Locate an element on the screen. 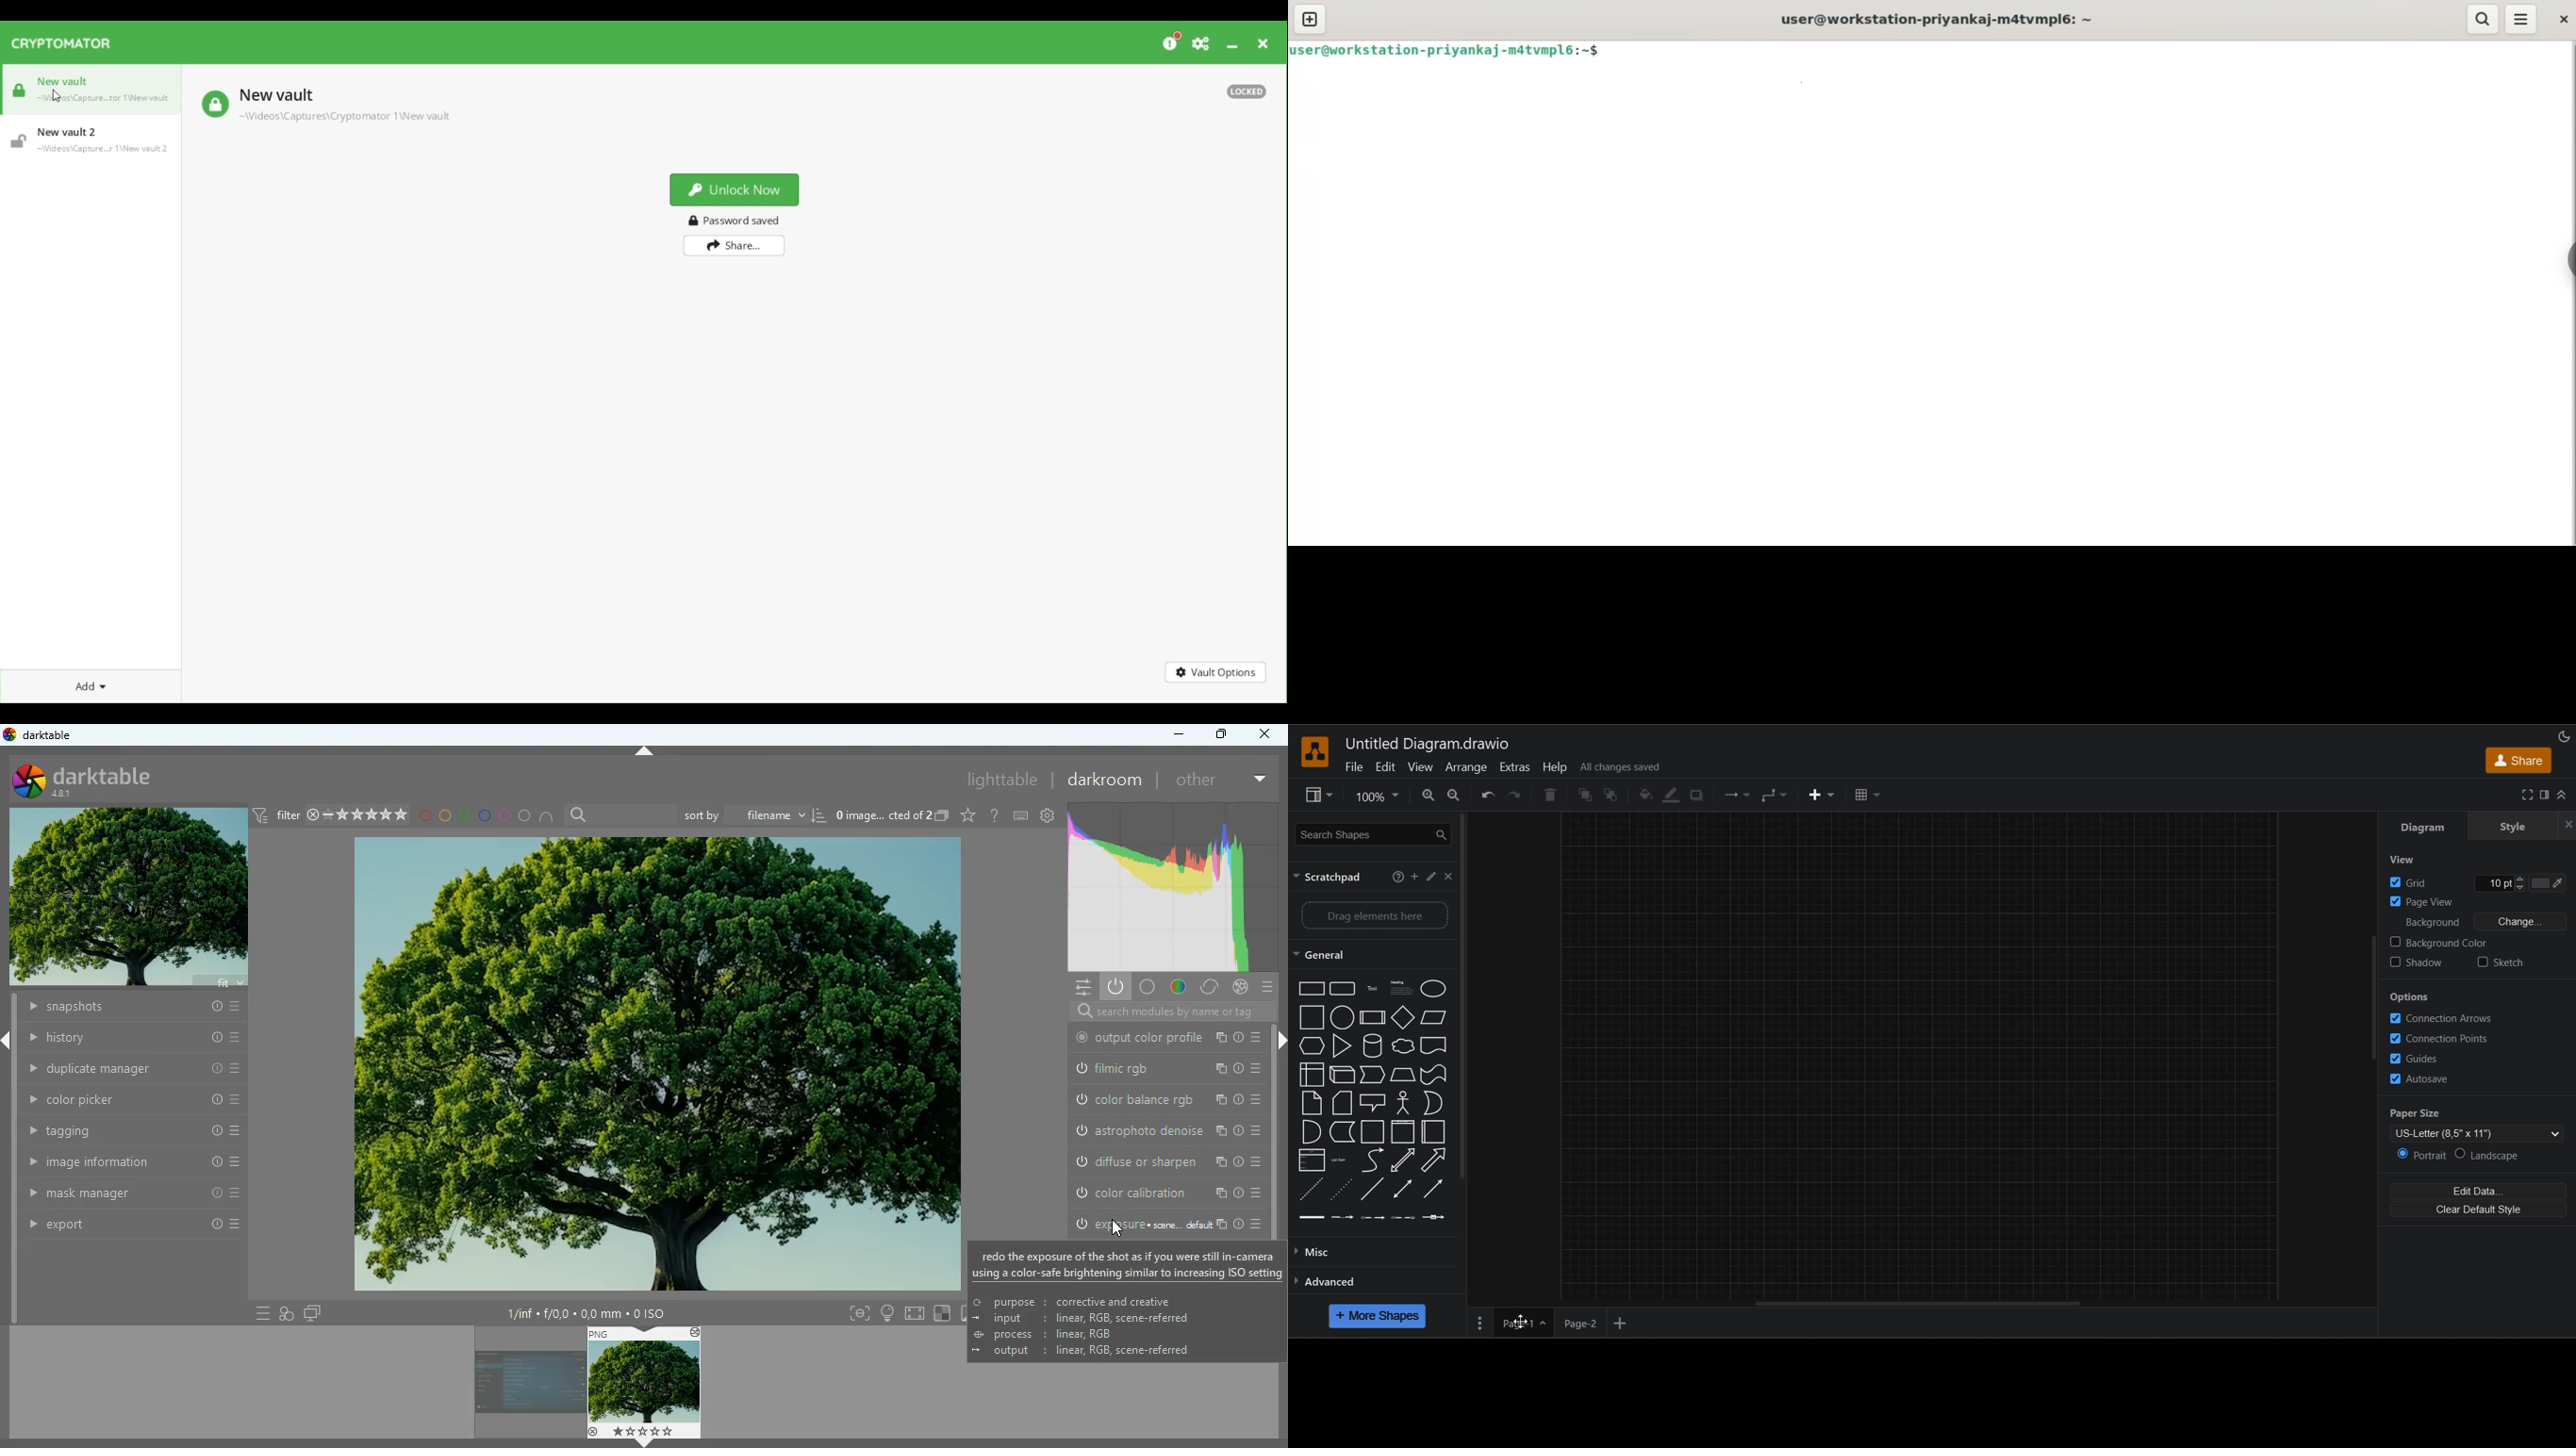 The width and height of the screenshot is (2576, 1456). yellow is located at coordinates (445, 816).